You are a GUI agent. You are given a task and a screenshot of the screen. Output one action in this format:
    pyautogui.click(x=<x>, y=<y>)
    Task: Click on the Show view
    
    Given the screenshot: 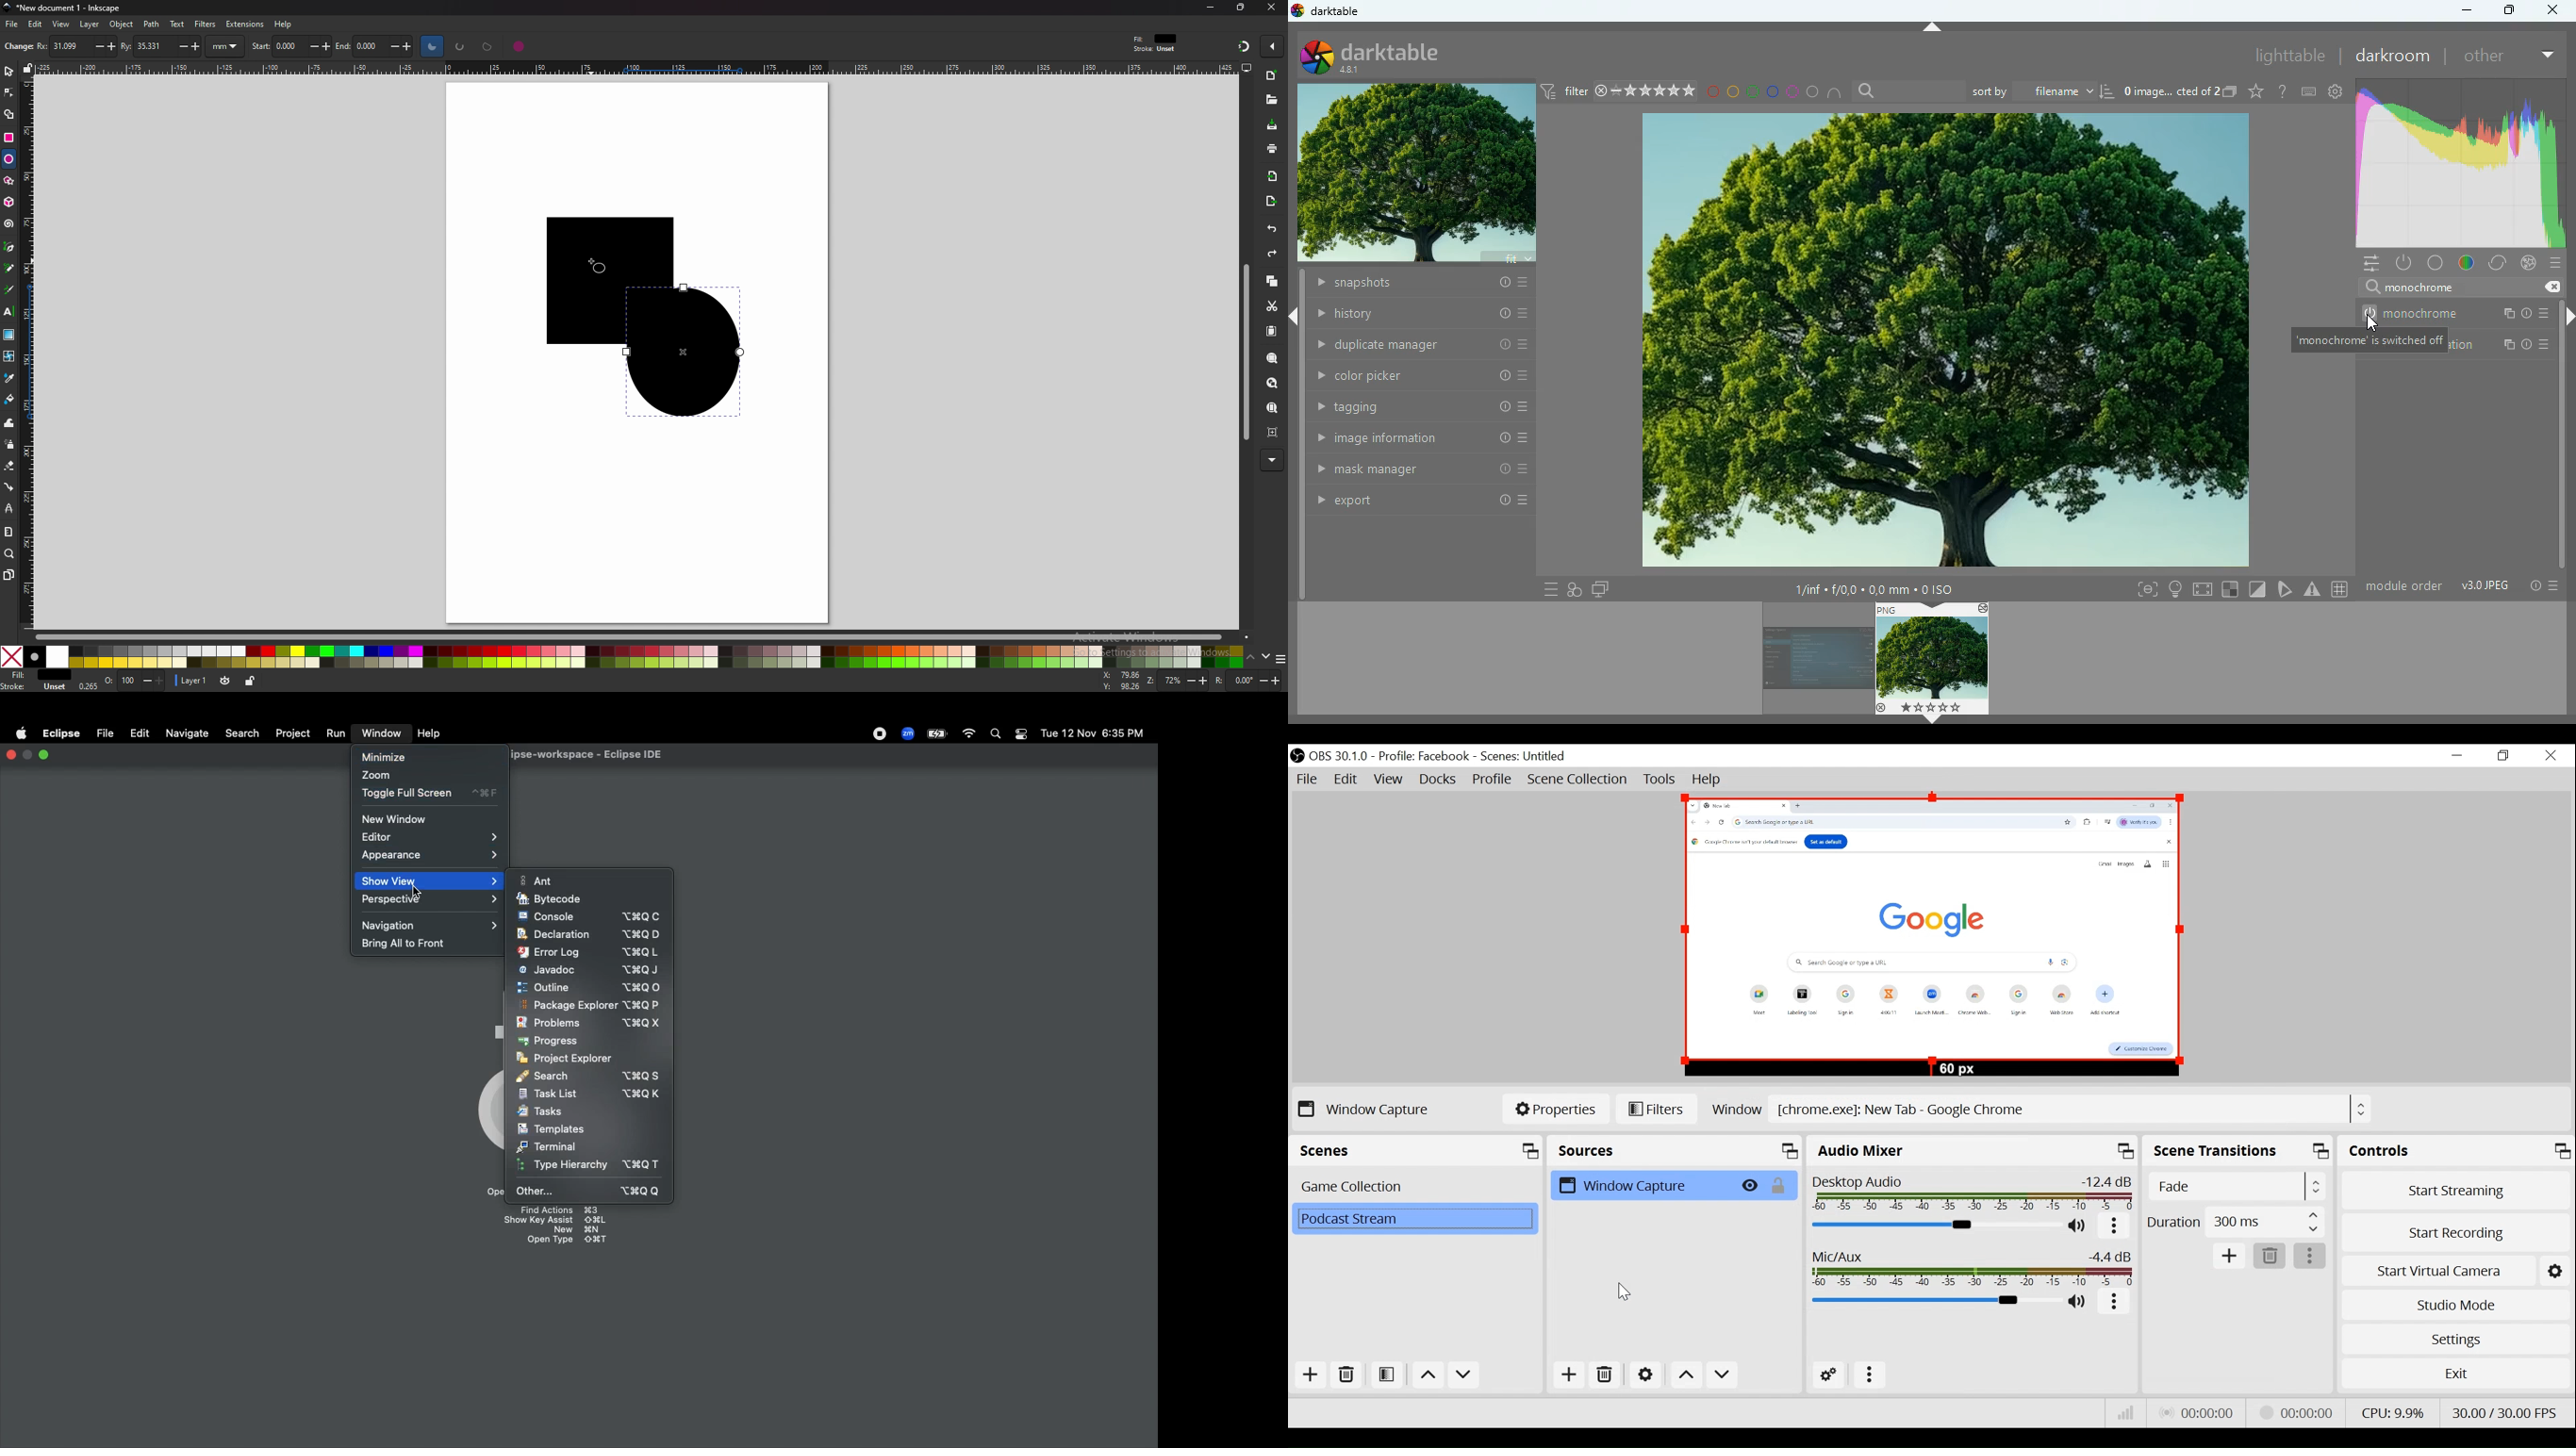 What is the action you would take?
    pyautogui.click(x=433, y=881)
    